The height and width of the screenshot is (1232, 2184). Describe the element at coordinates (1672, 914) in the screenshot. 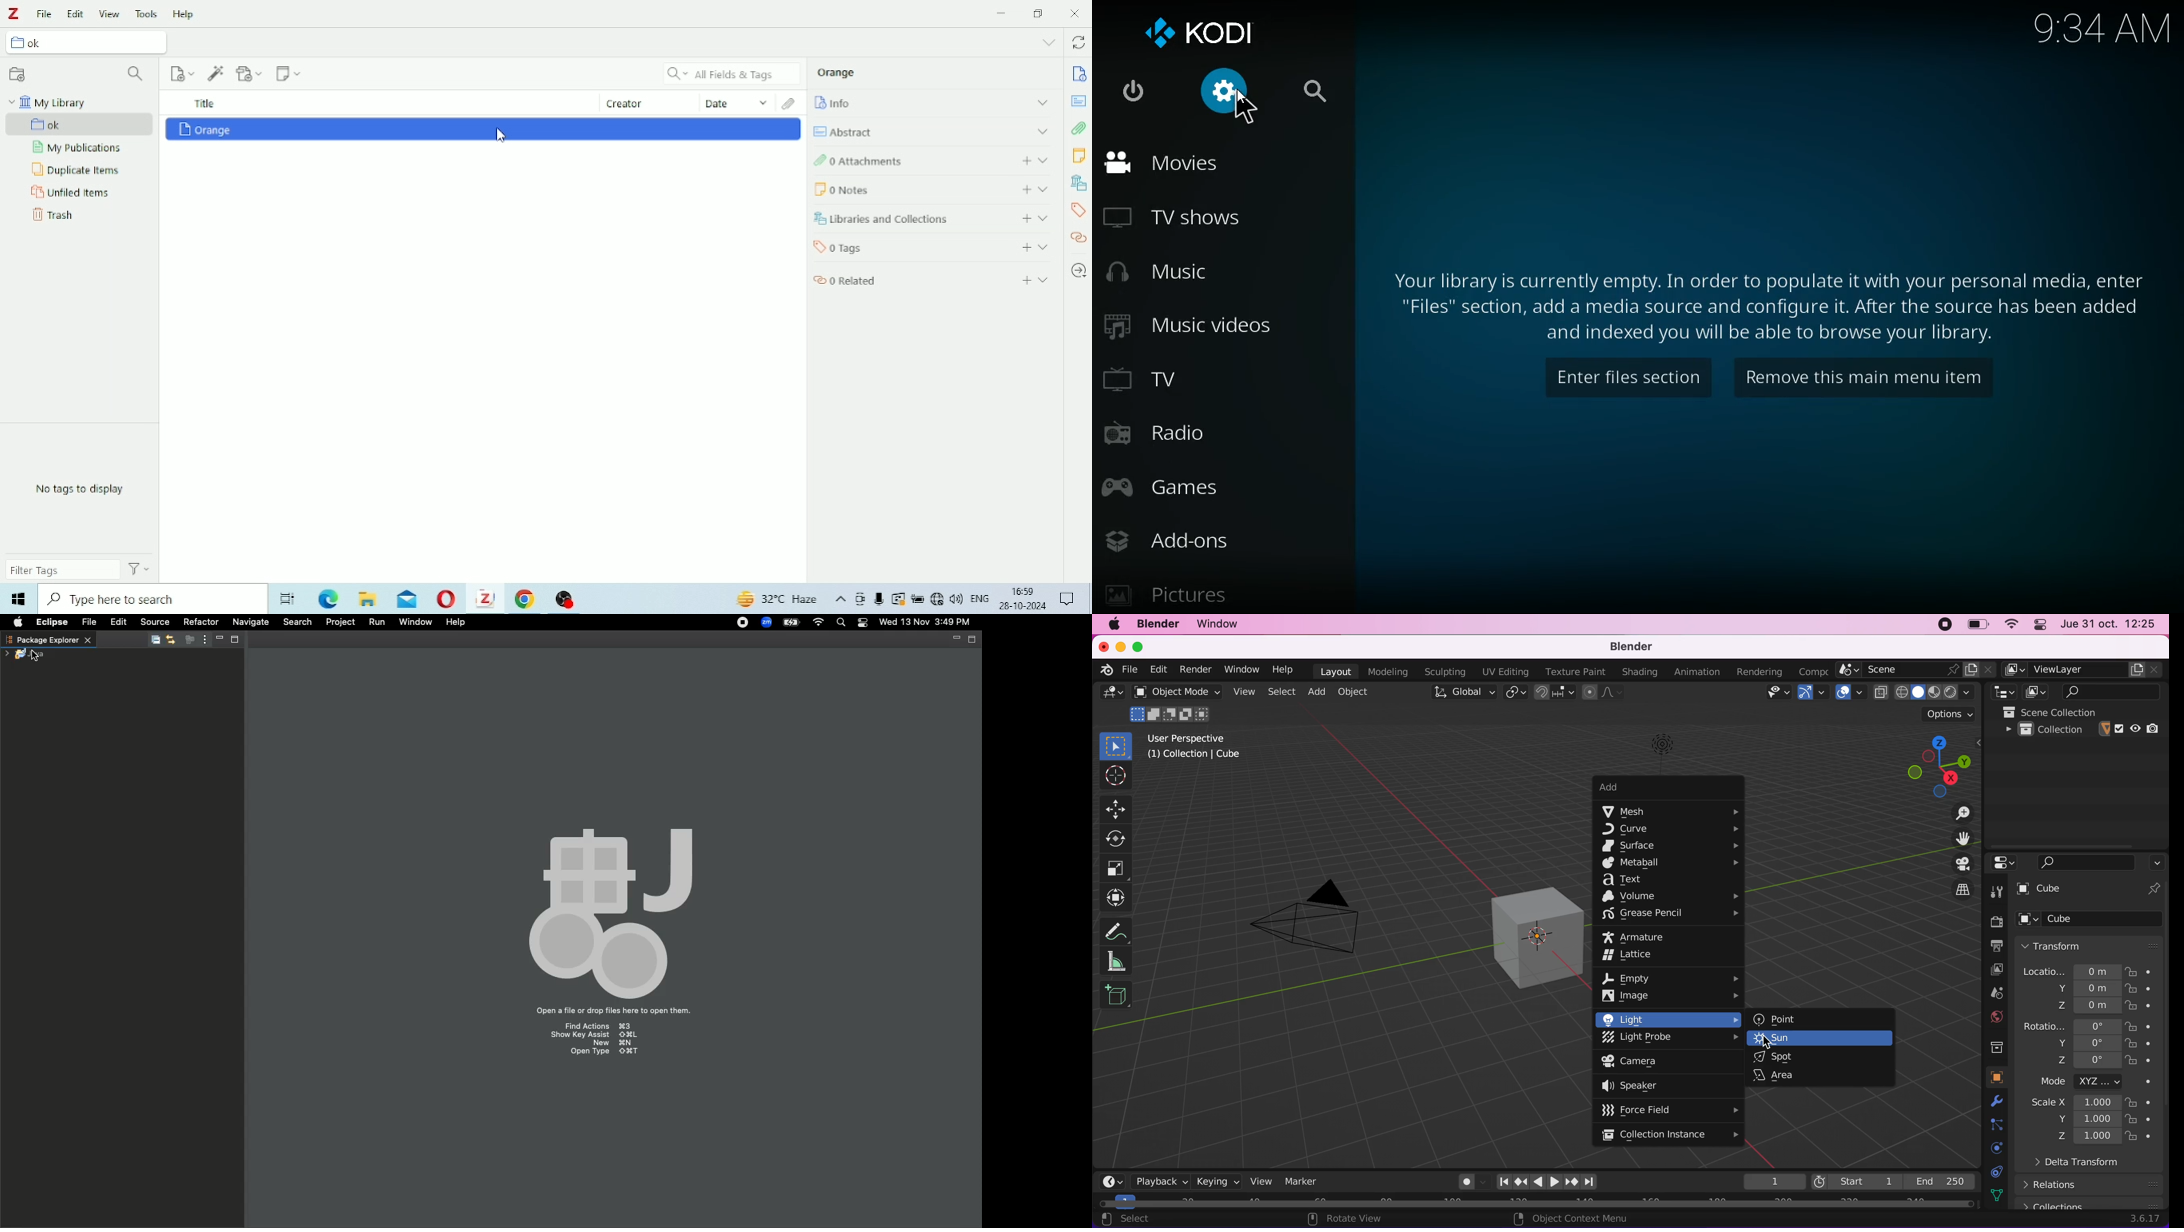

I see `grease pencil` at that location.